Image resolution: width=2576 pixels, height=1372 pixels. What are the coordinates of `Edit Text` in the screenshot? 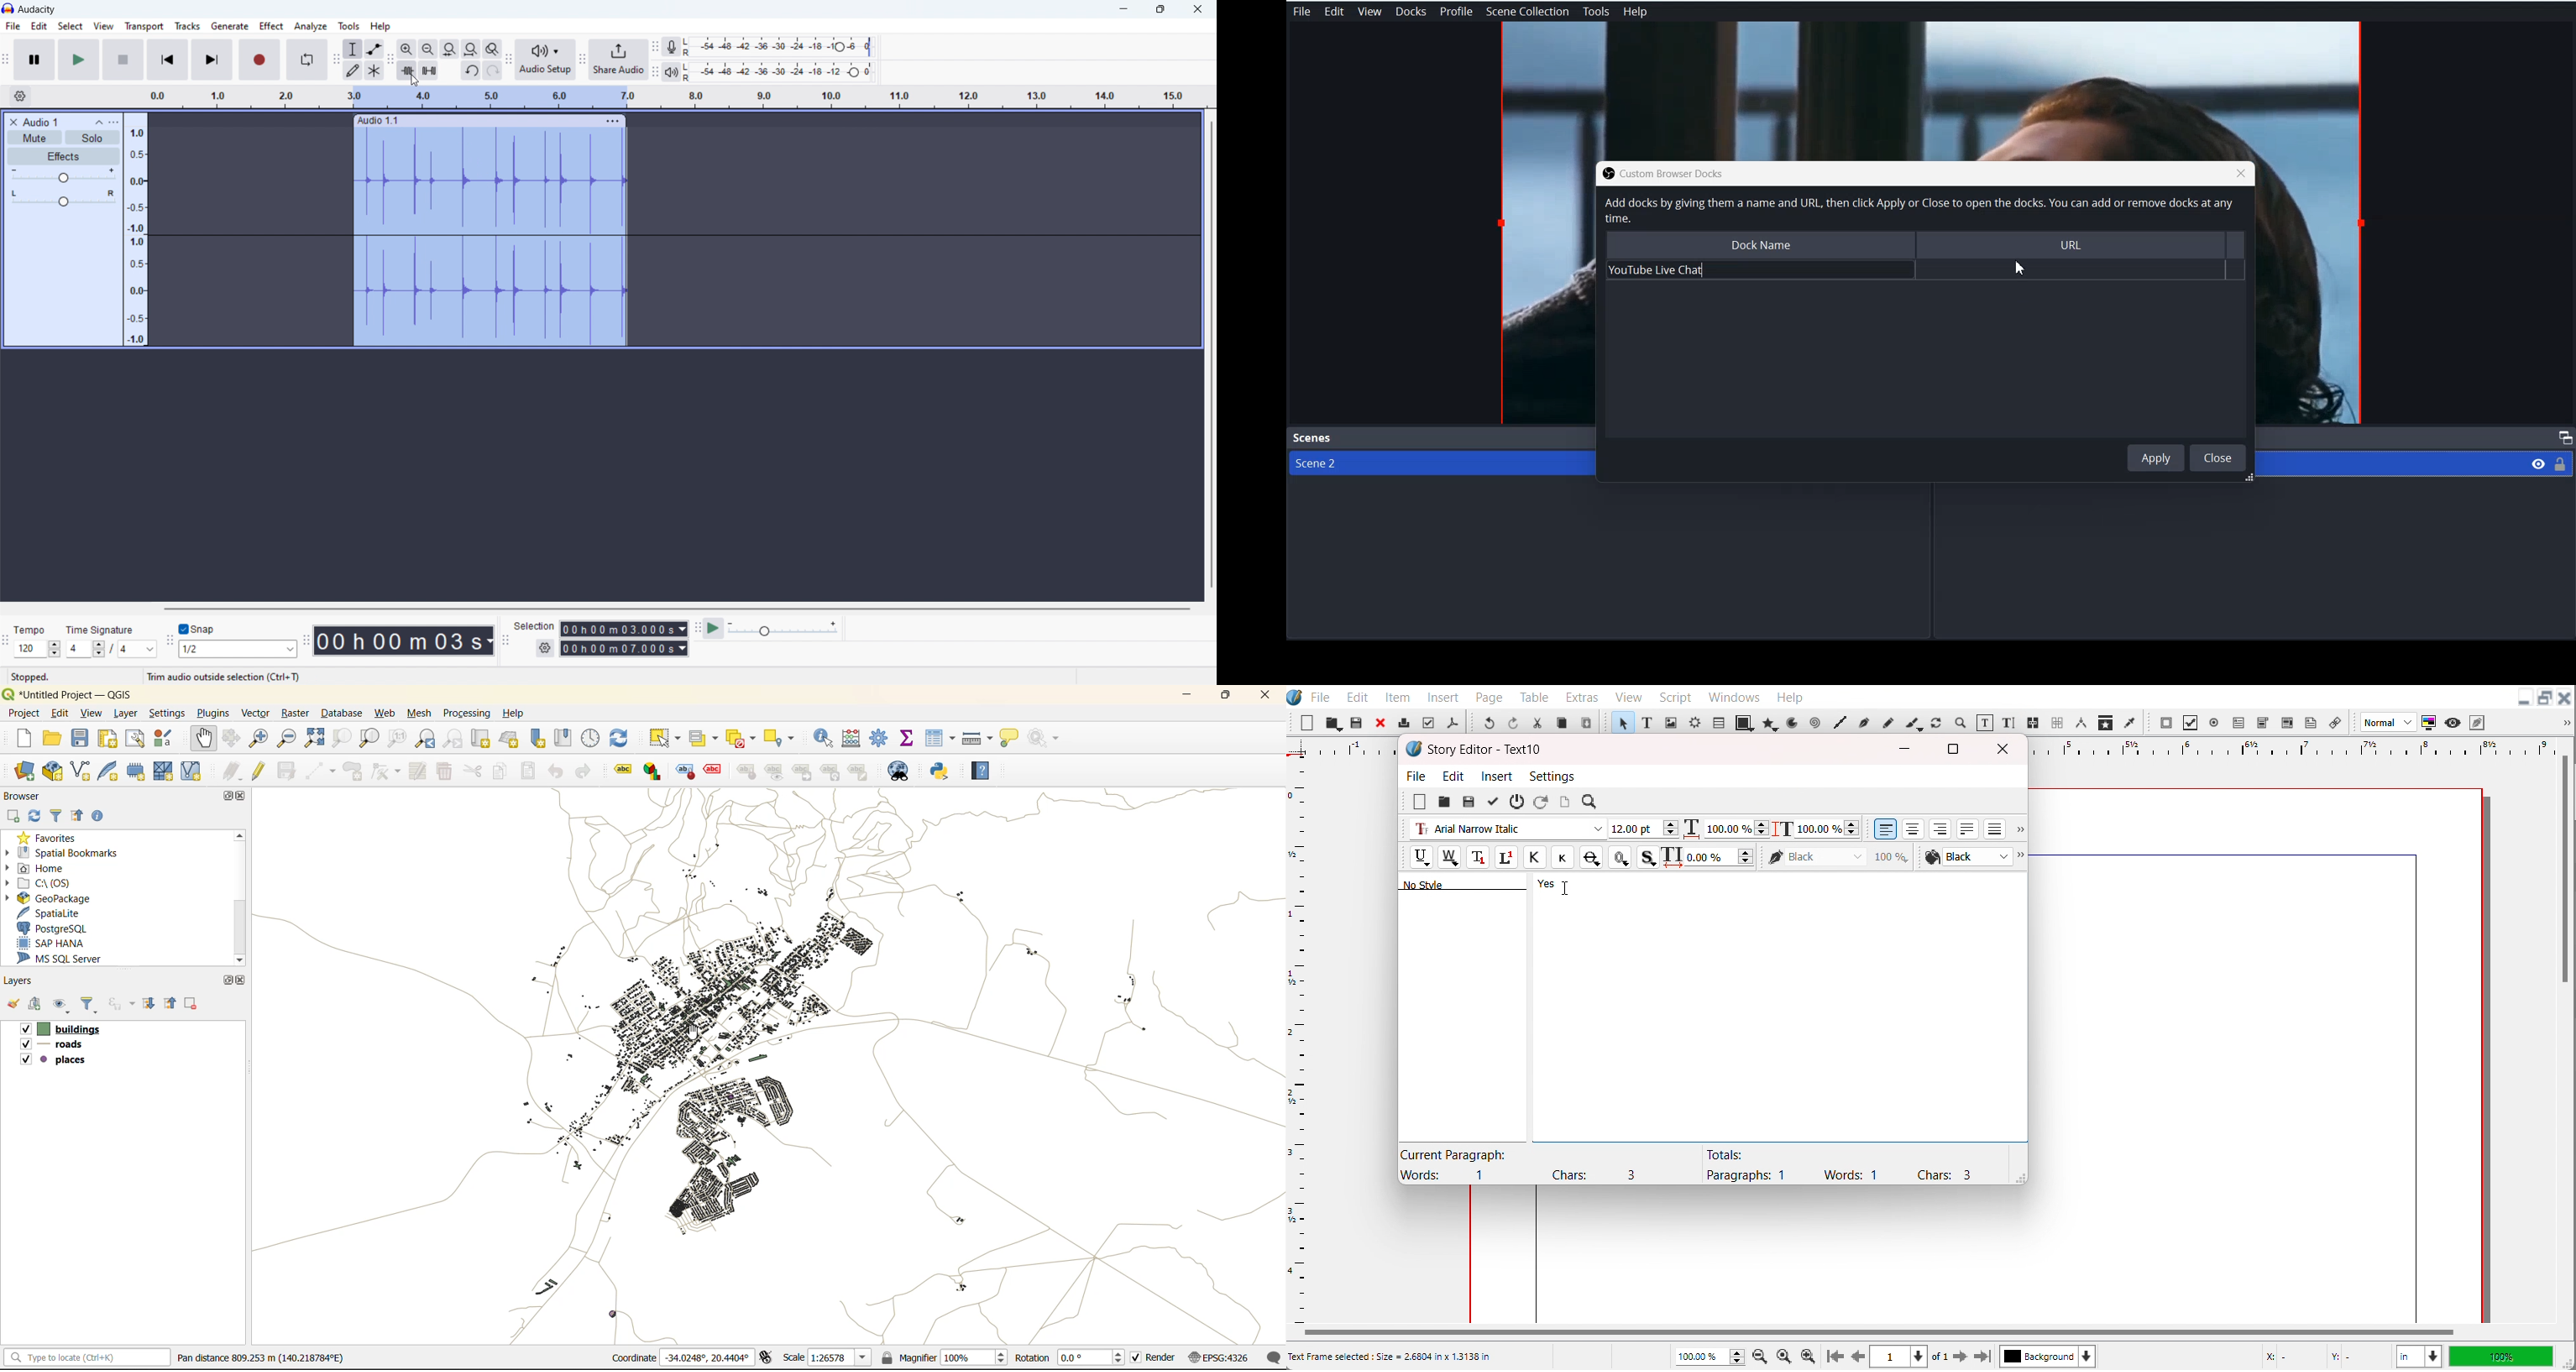 It's located at (2010, 724).